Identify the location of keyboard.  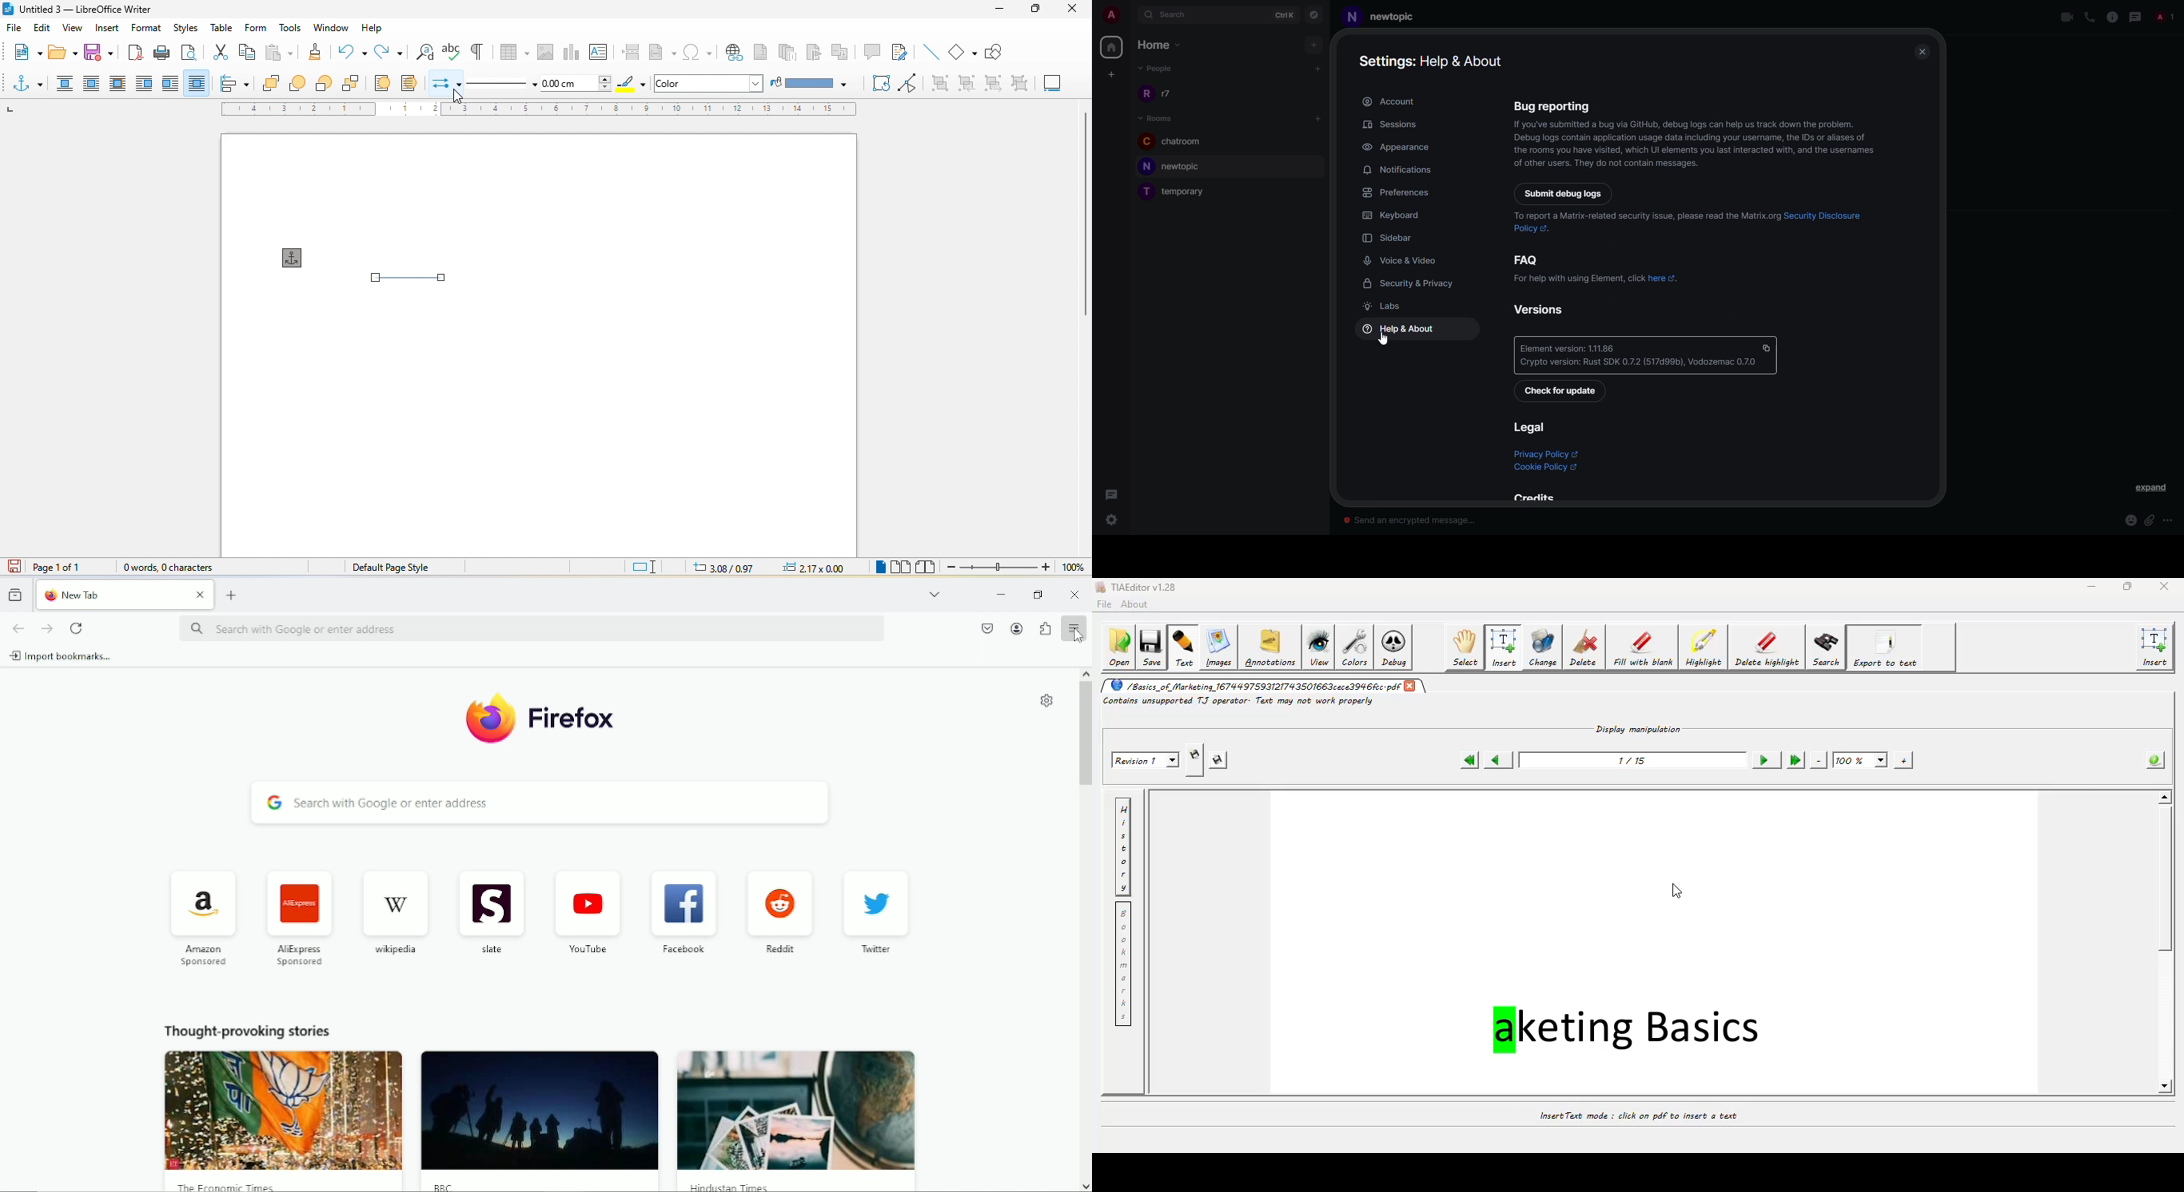
(1394, 216).